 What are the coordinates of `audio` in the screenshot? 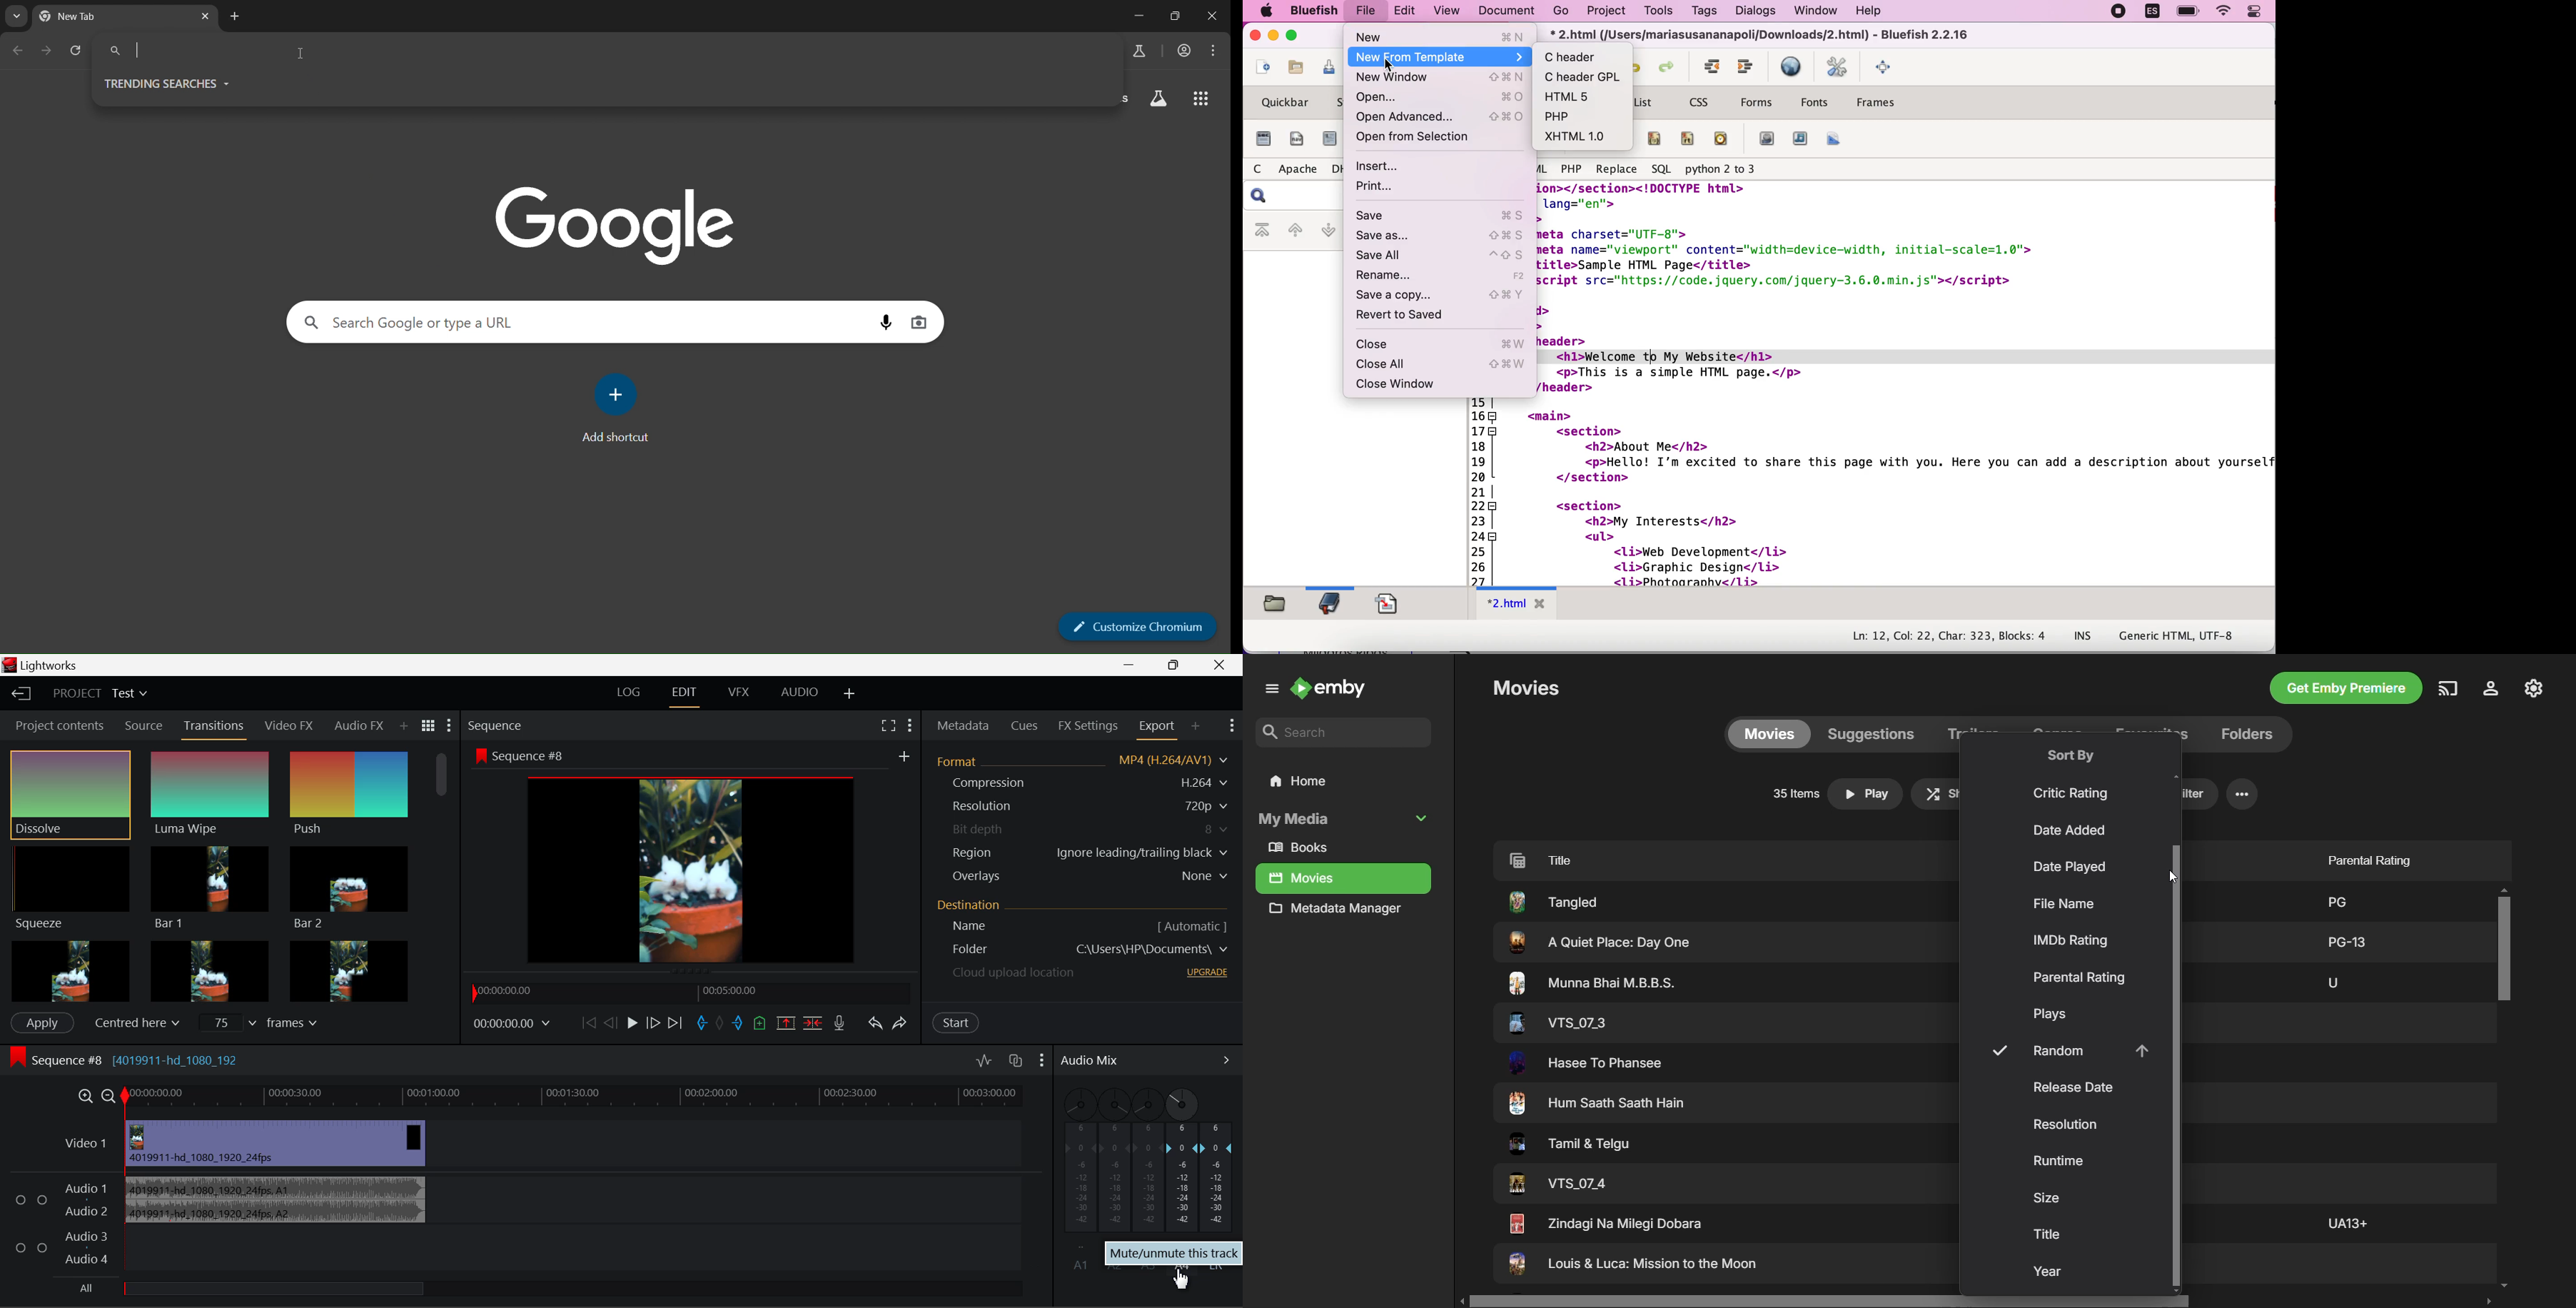 It's located at (1801, 140).